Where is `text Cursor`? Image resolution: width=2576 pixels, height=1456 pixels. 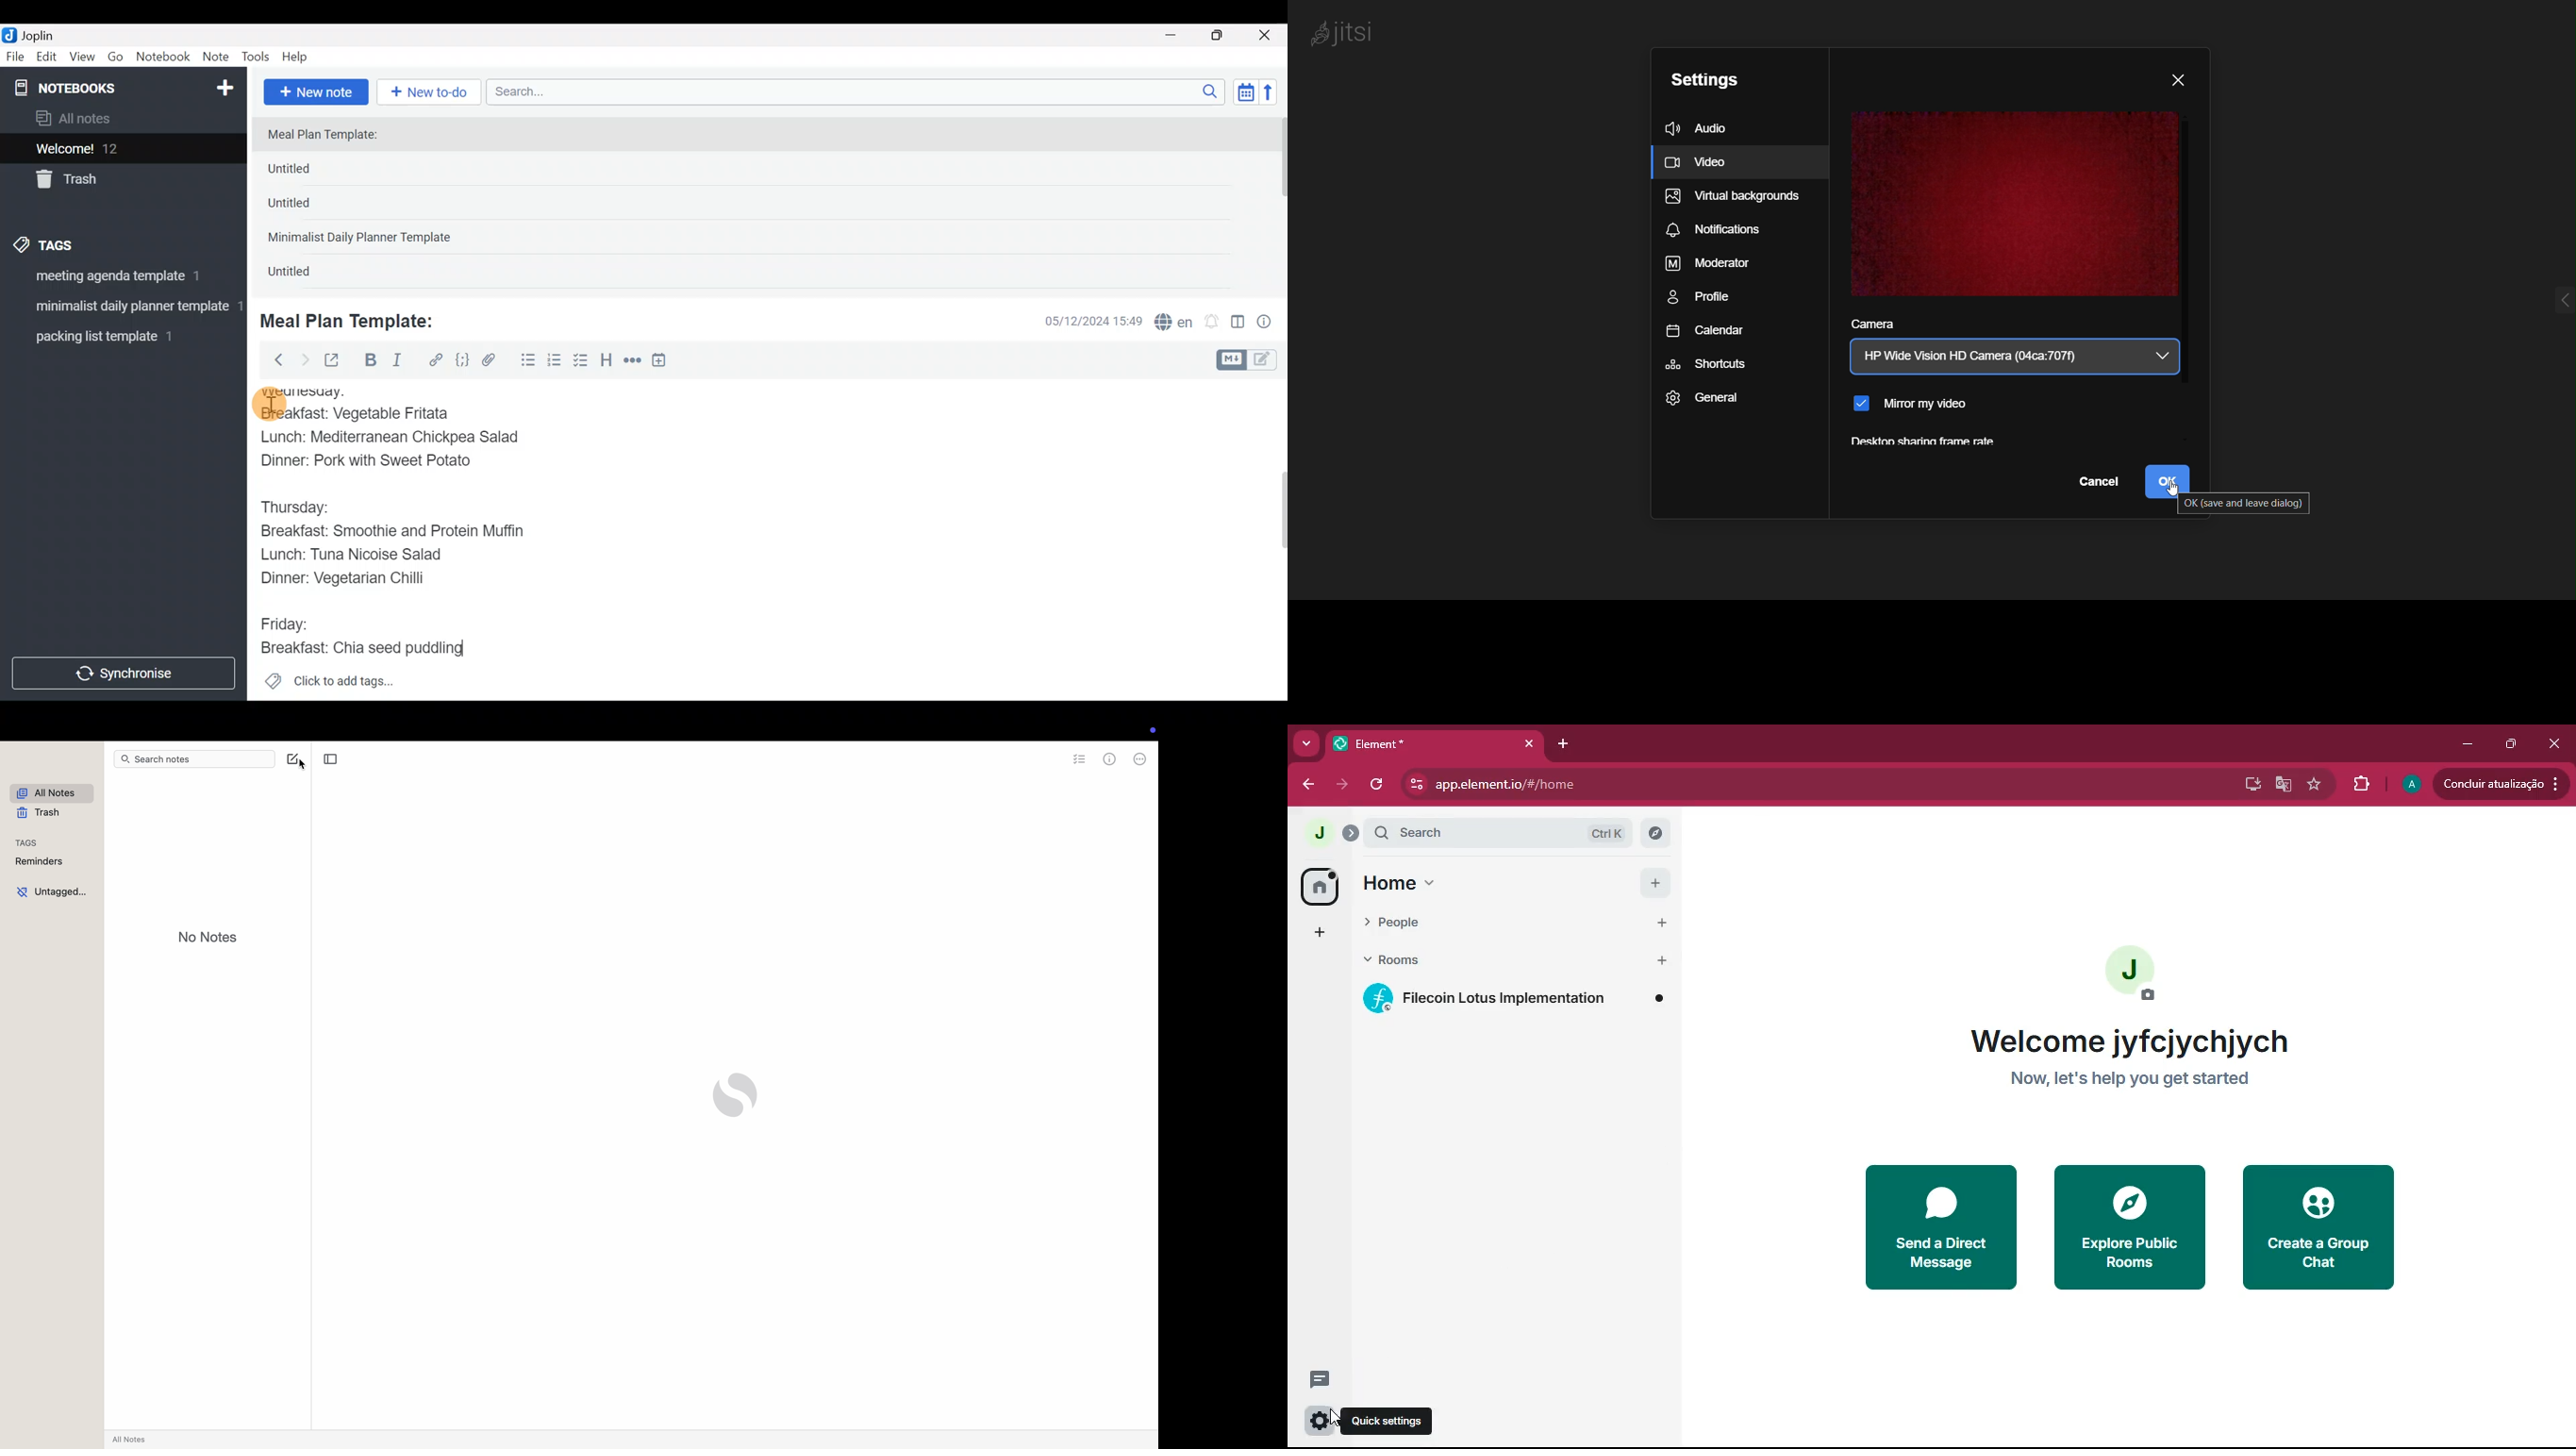
text Cursor is located at coordinates (478, 649).